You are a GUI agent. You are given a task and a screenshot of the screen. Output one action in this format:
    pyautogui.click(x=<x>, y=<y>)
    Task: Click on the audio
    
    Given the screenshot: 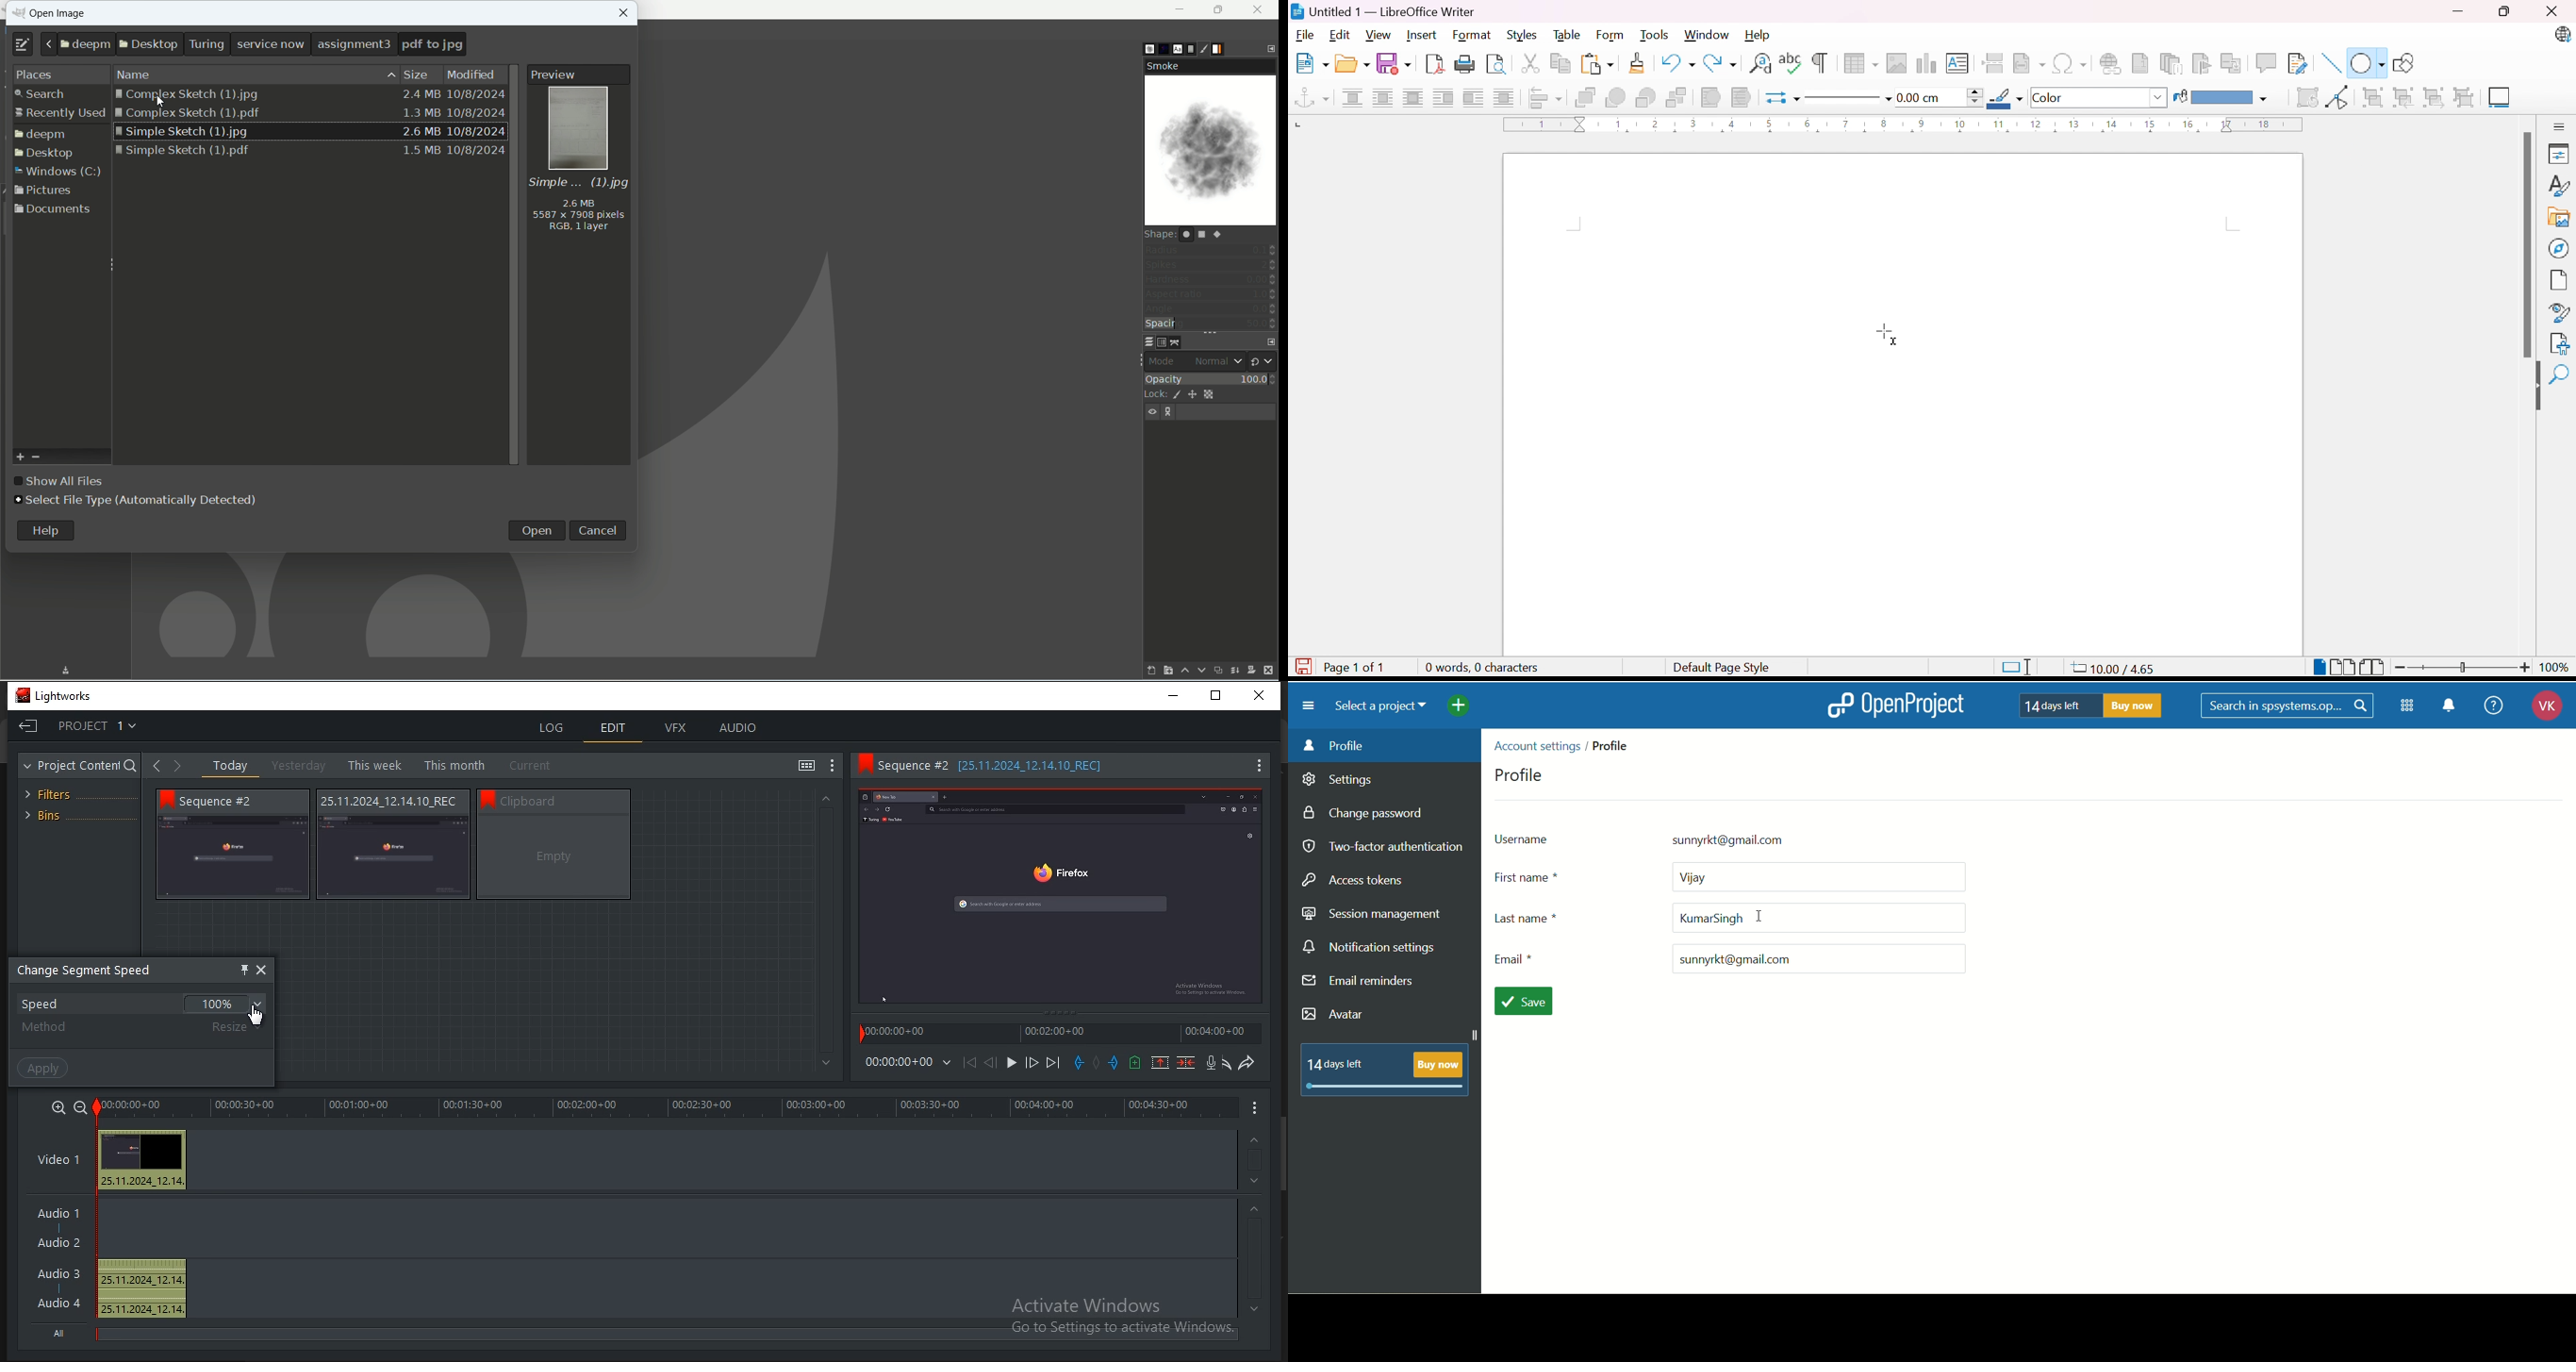 What is the action you would take?
    pyautogui.click(x=740, y=728)
    